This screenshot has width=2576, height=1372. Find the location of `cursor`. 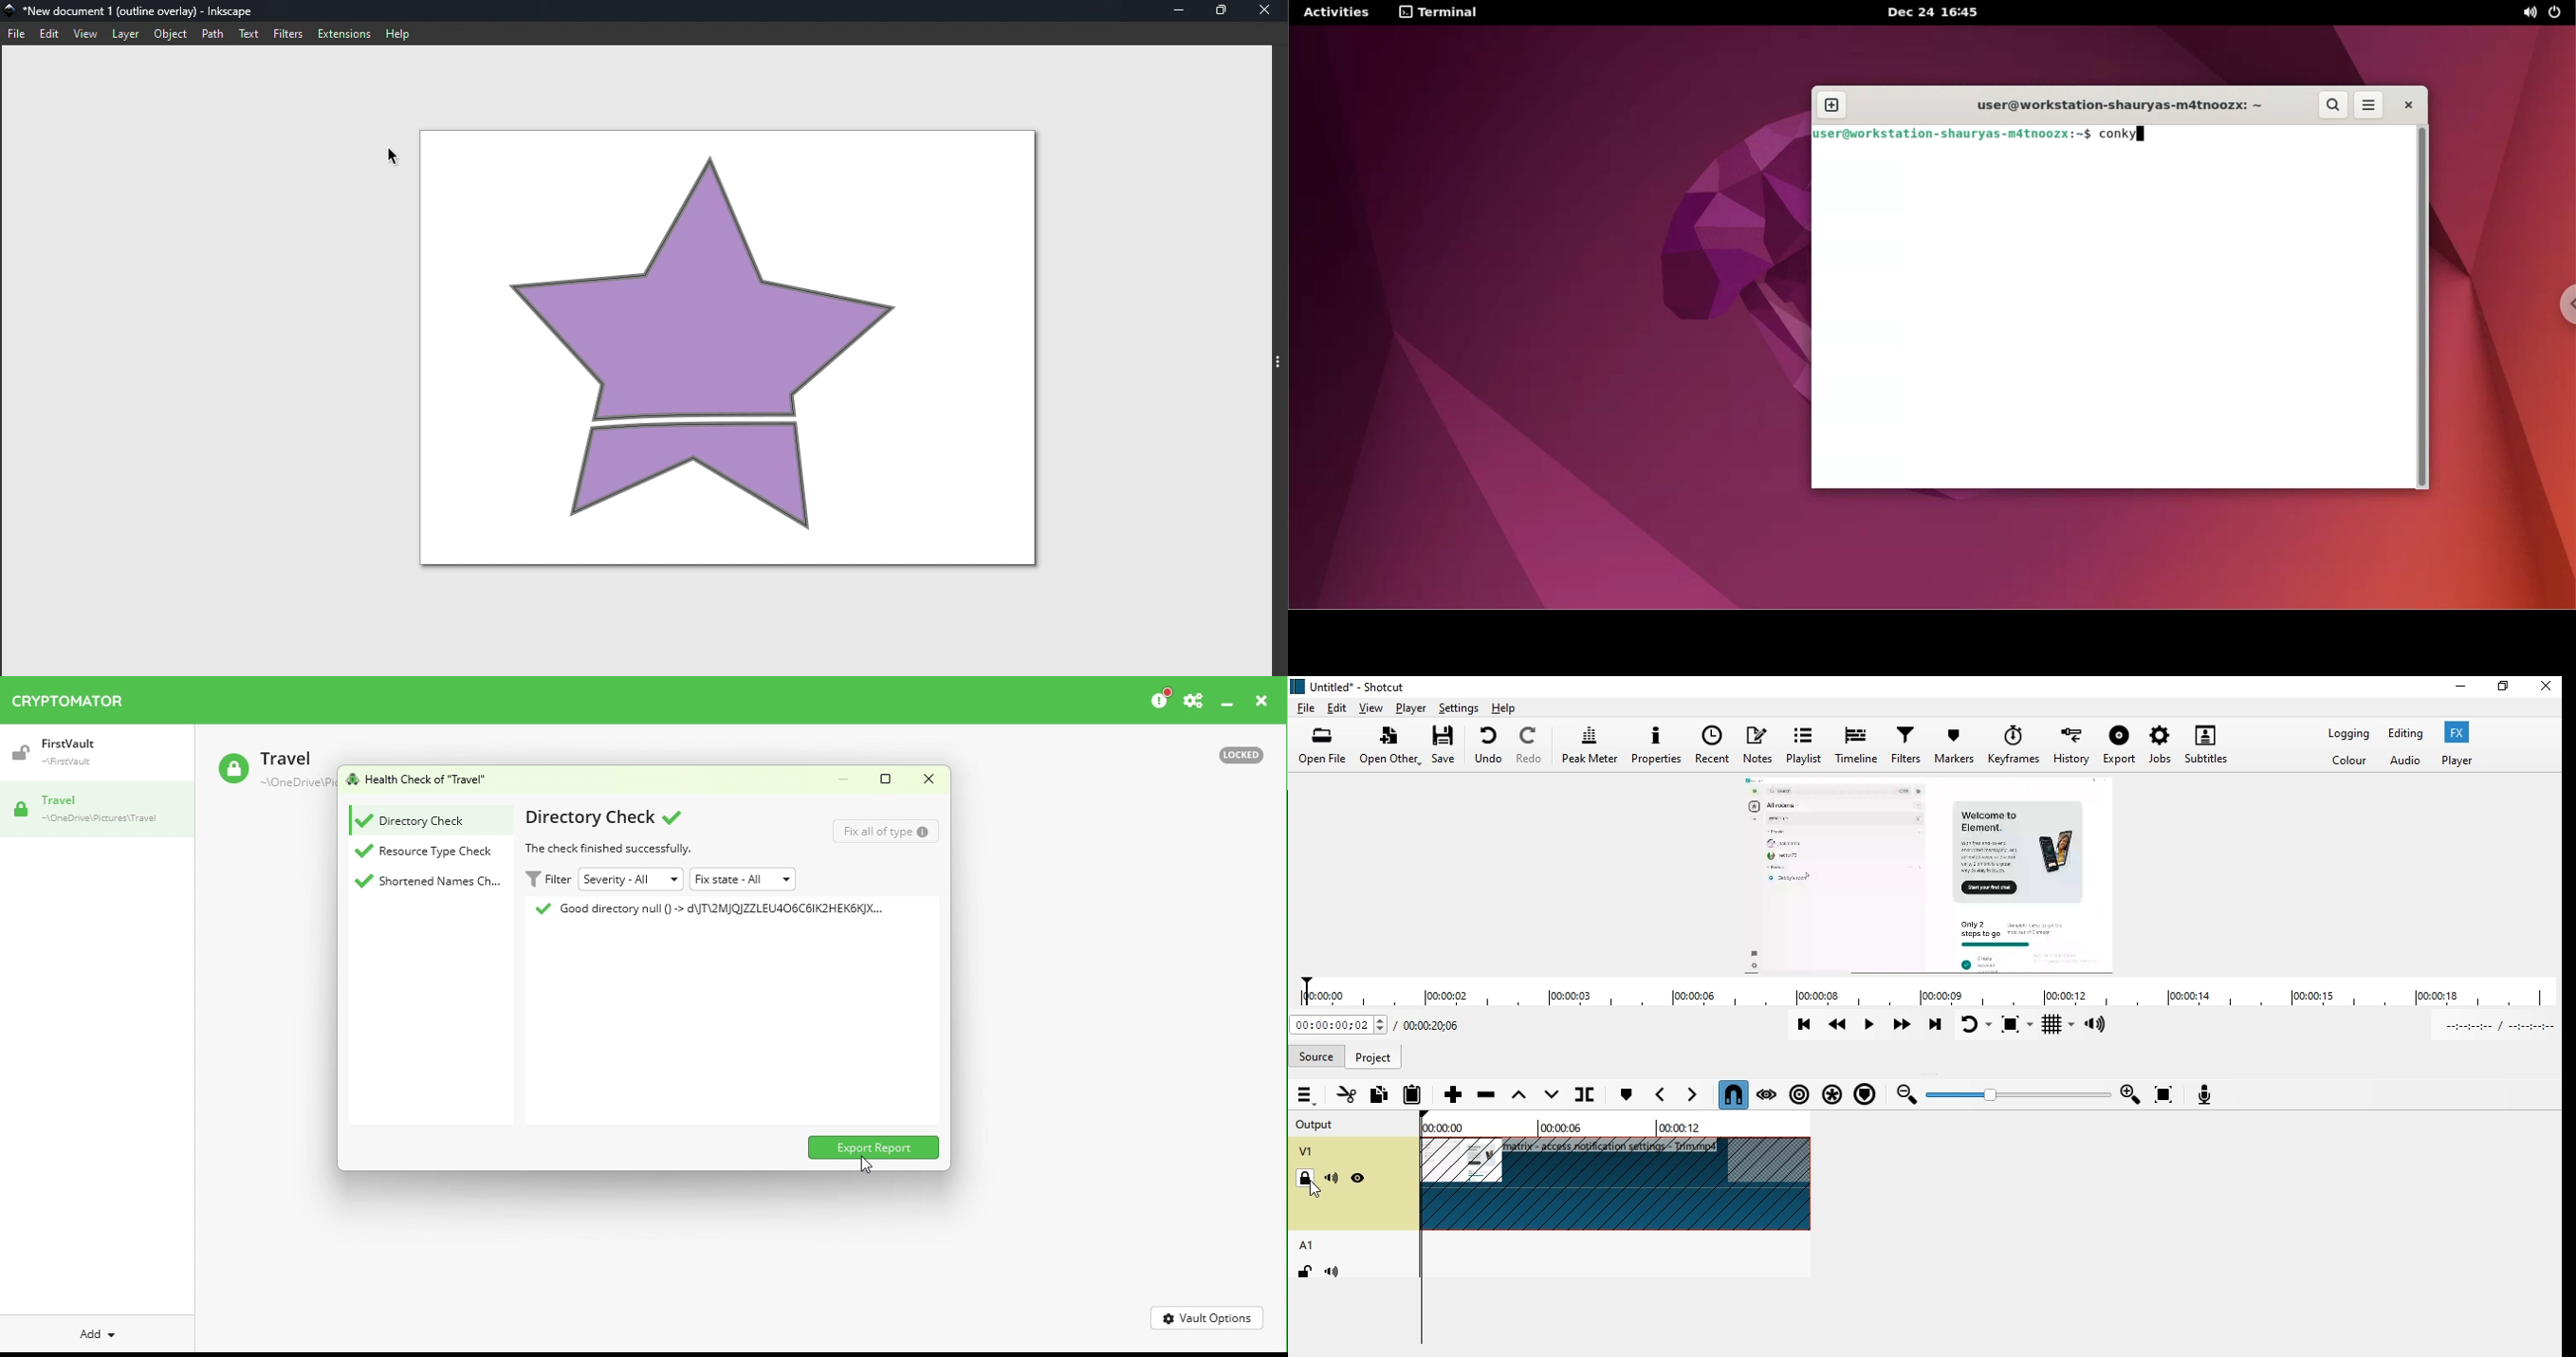

cursor is located at coordinates (1317, 1191).